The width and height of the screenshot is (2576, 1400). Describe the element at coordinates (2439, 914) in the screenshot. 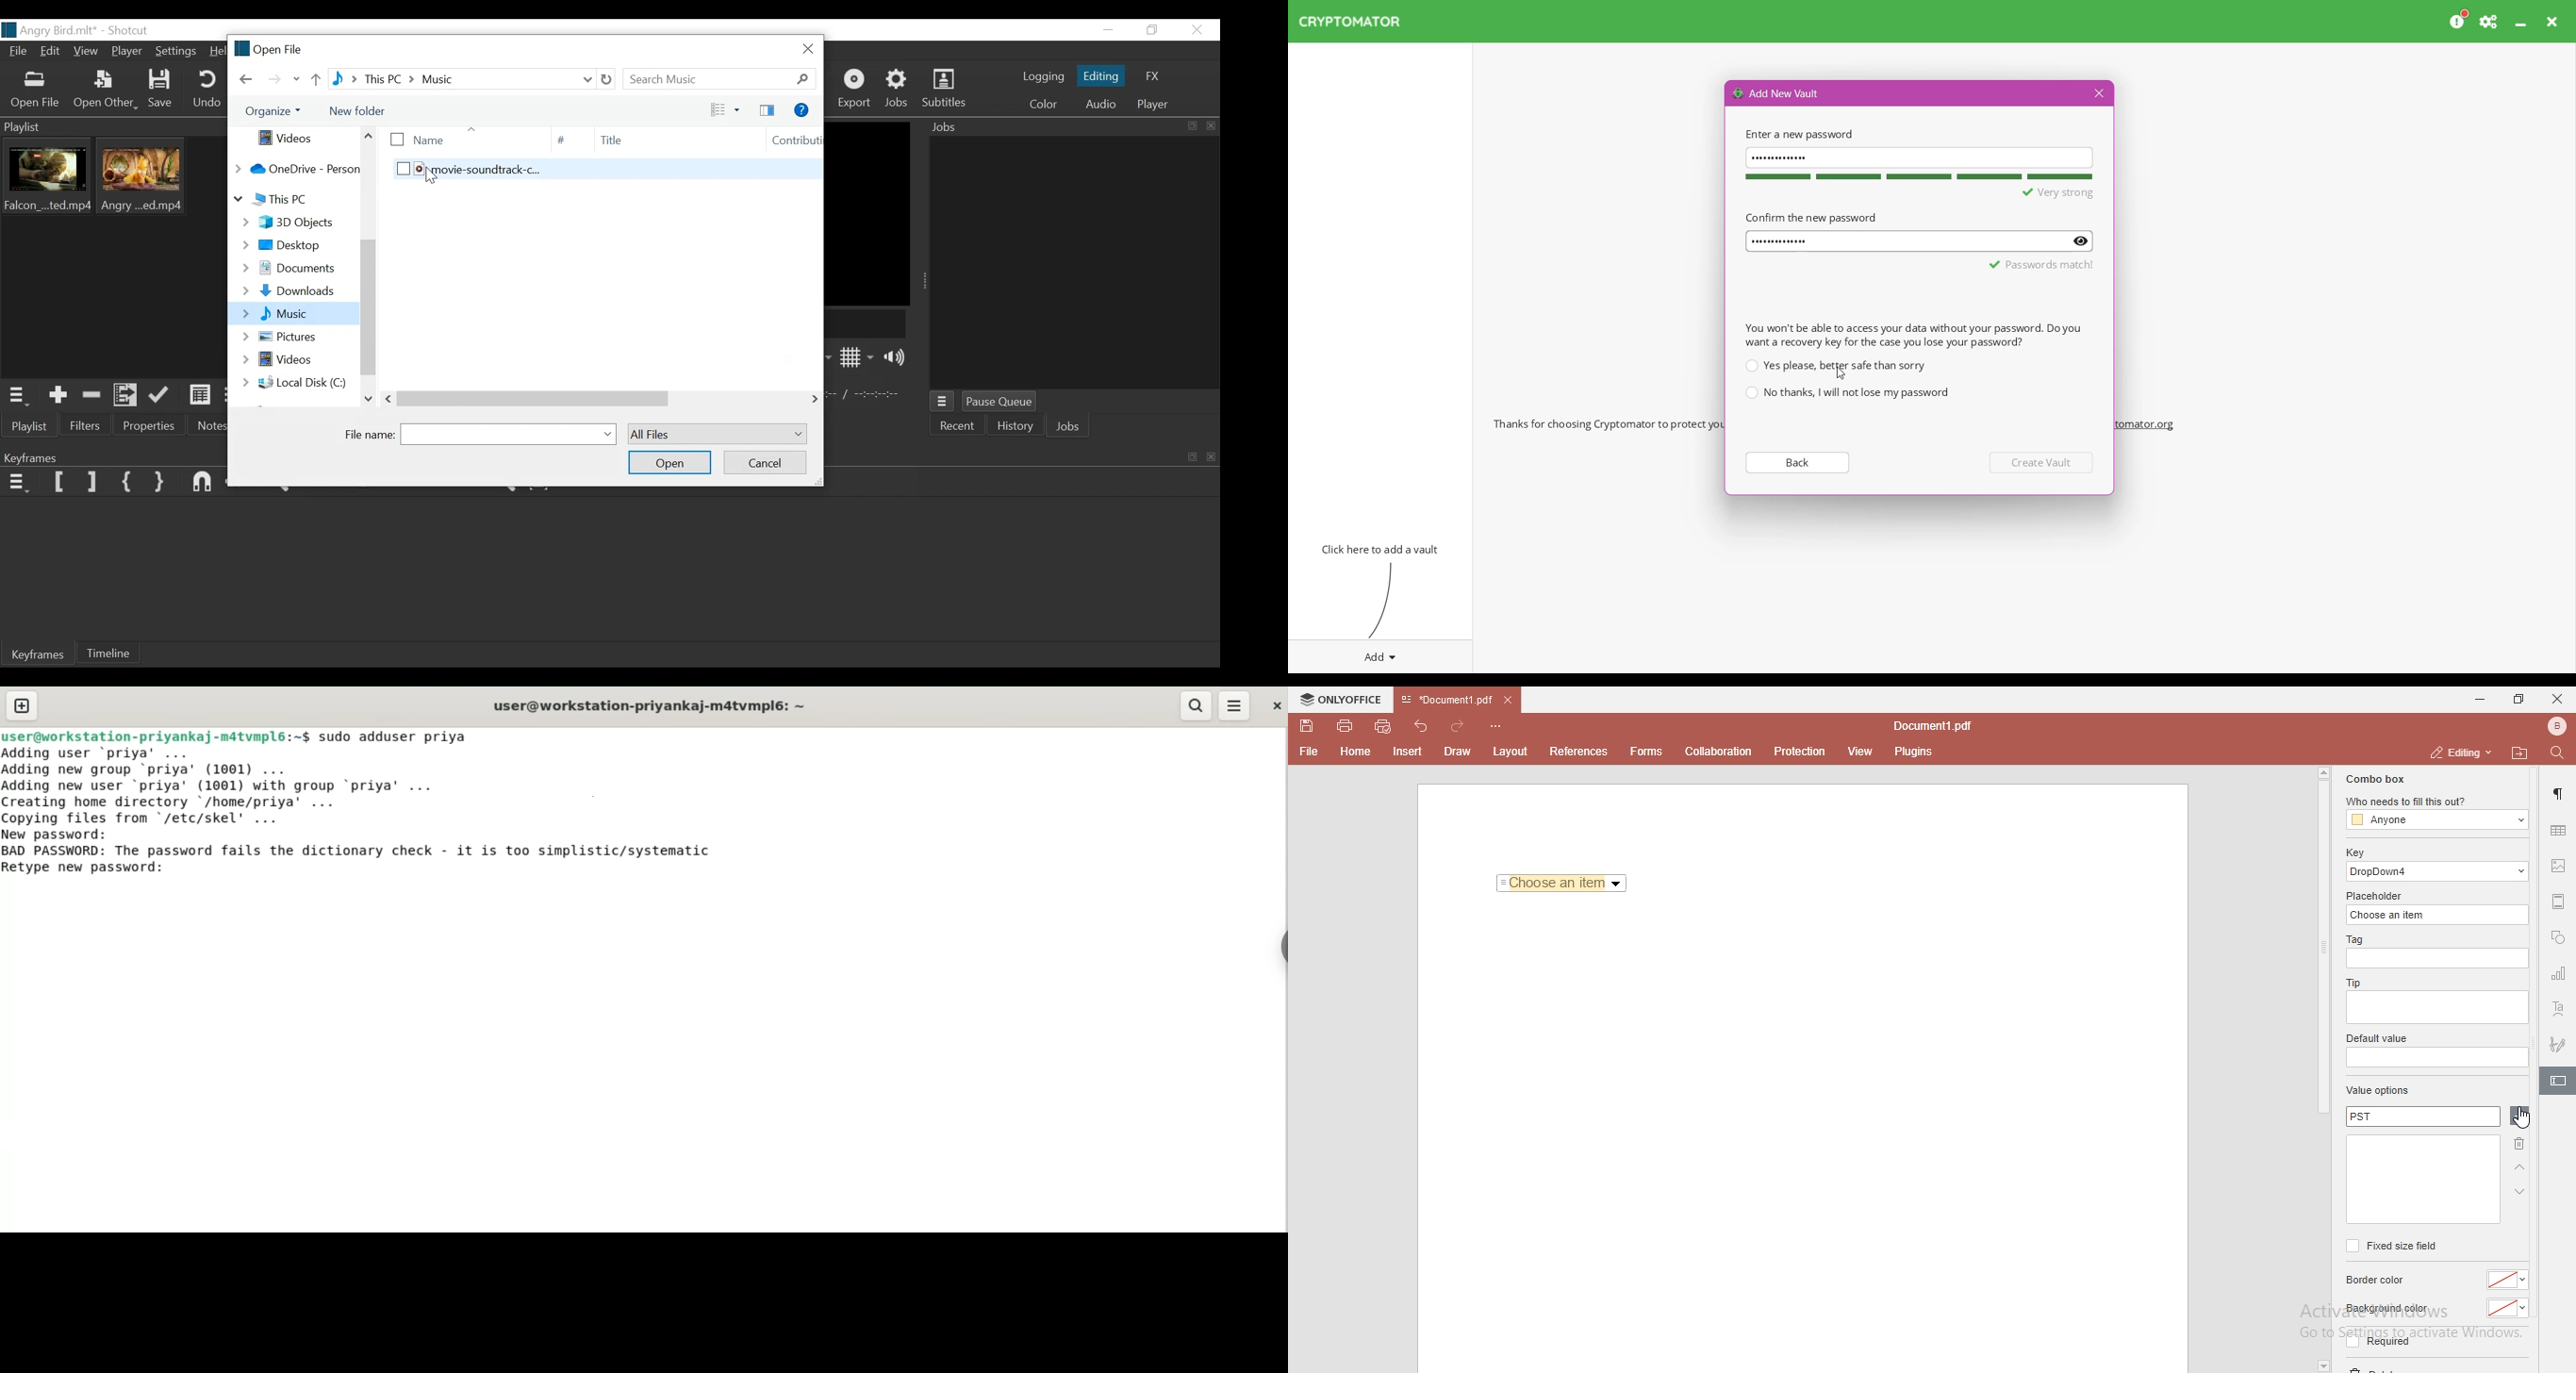

I see `choose an item` at that location.